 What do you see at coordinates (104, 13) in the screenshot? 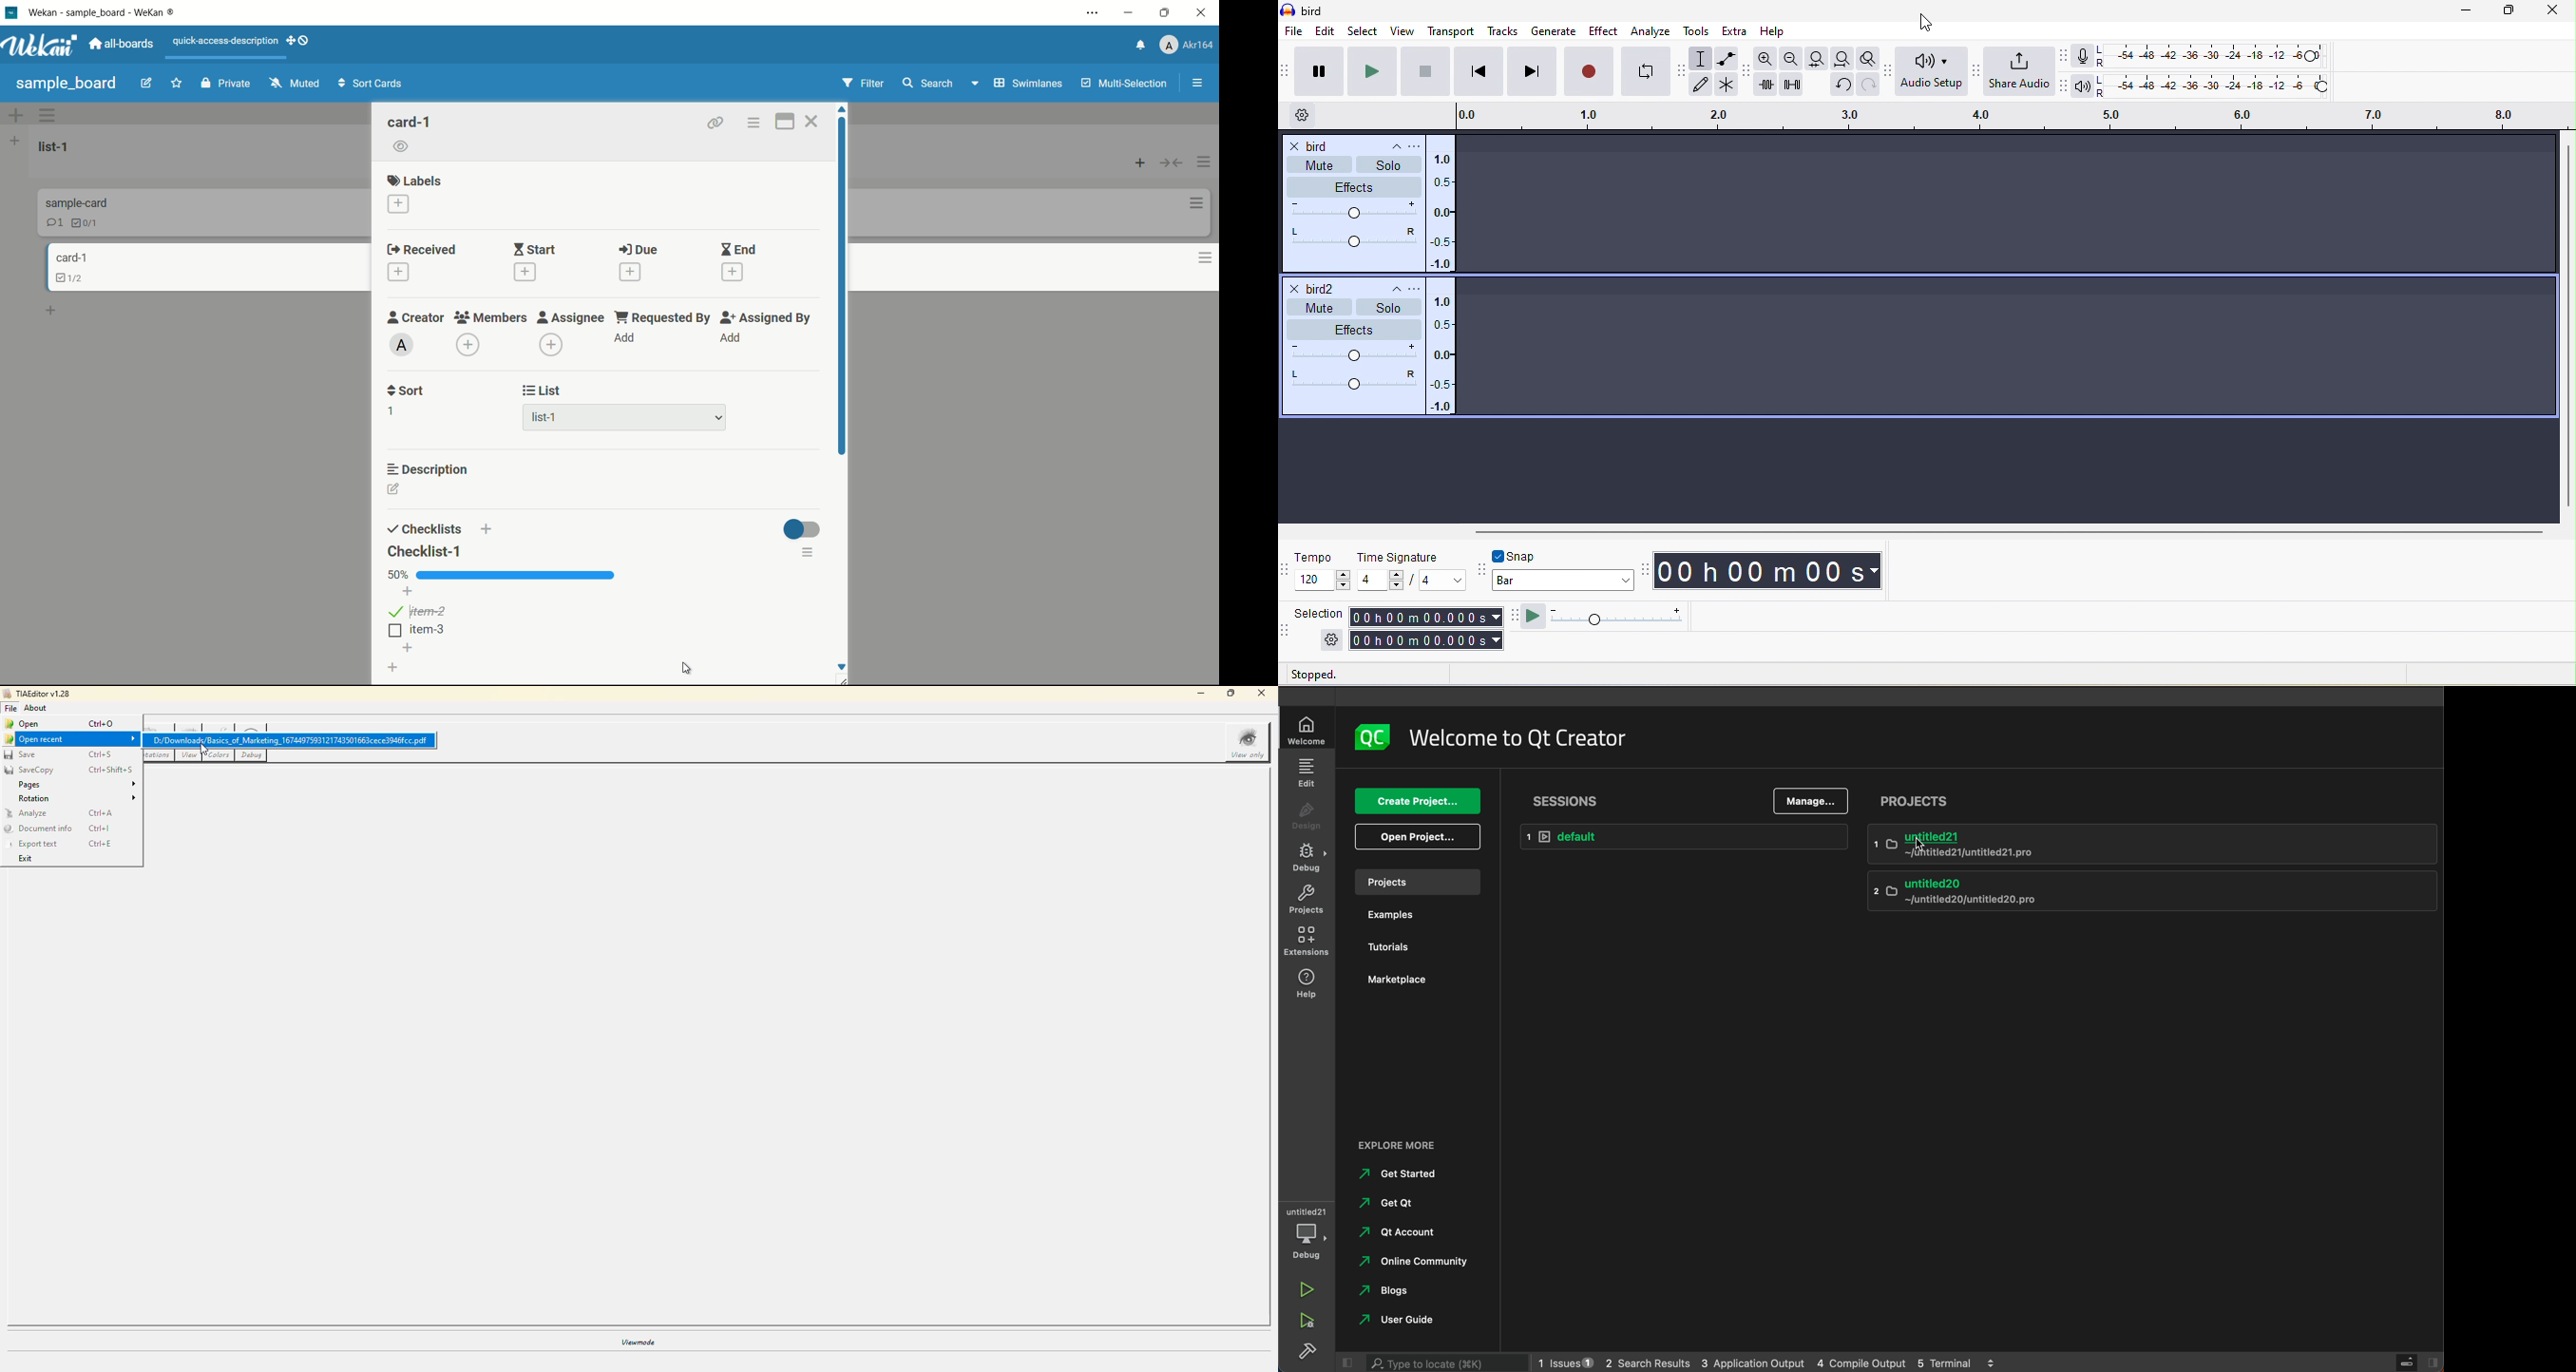
I see `Wekan - sample_board - Wekan` at bounding box center [104, 13].